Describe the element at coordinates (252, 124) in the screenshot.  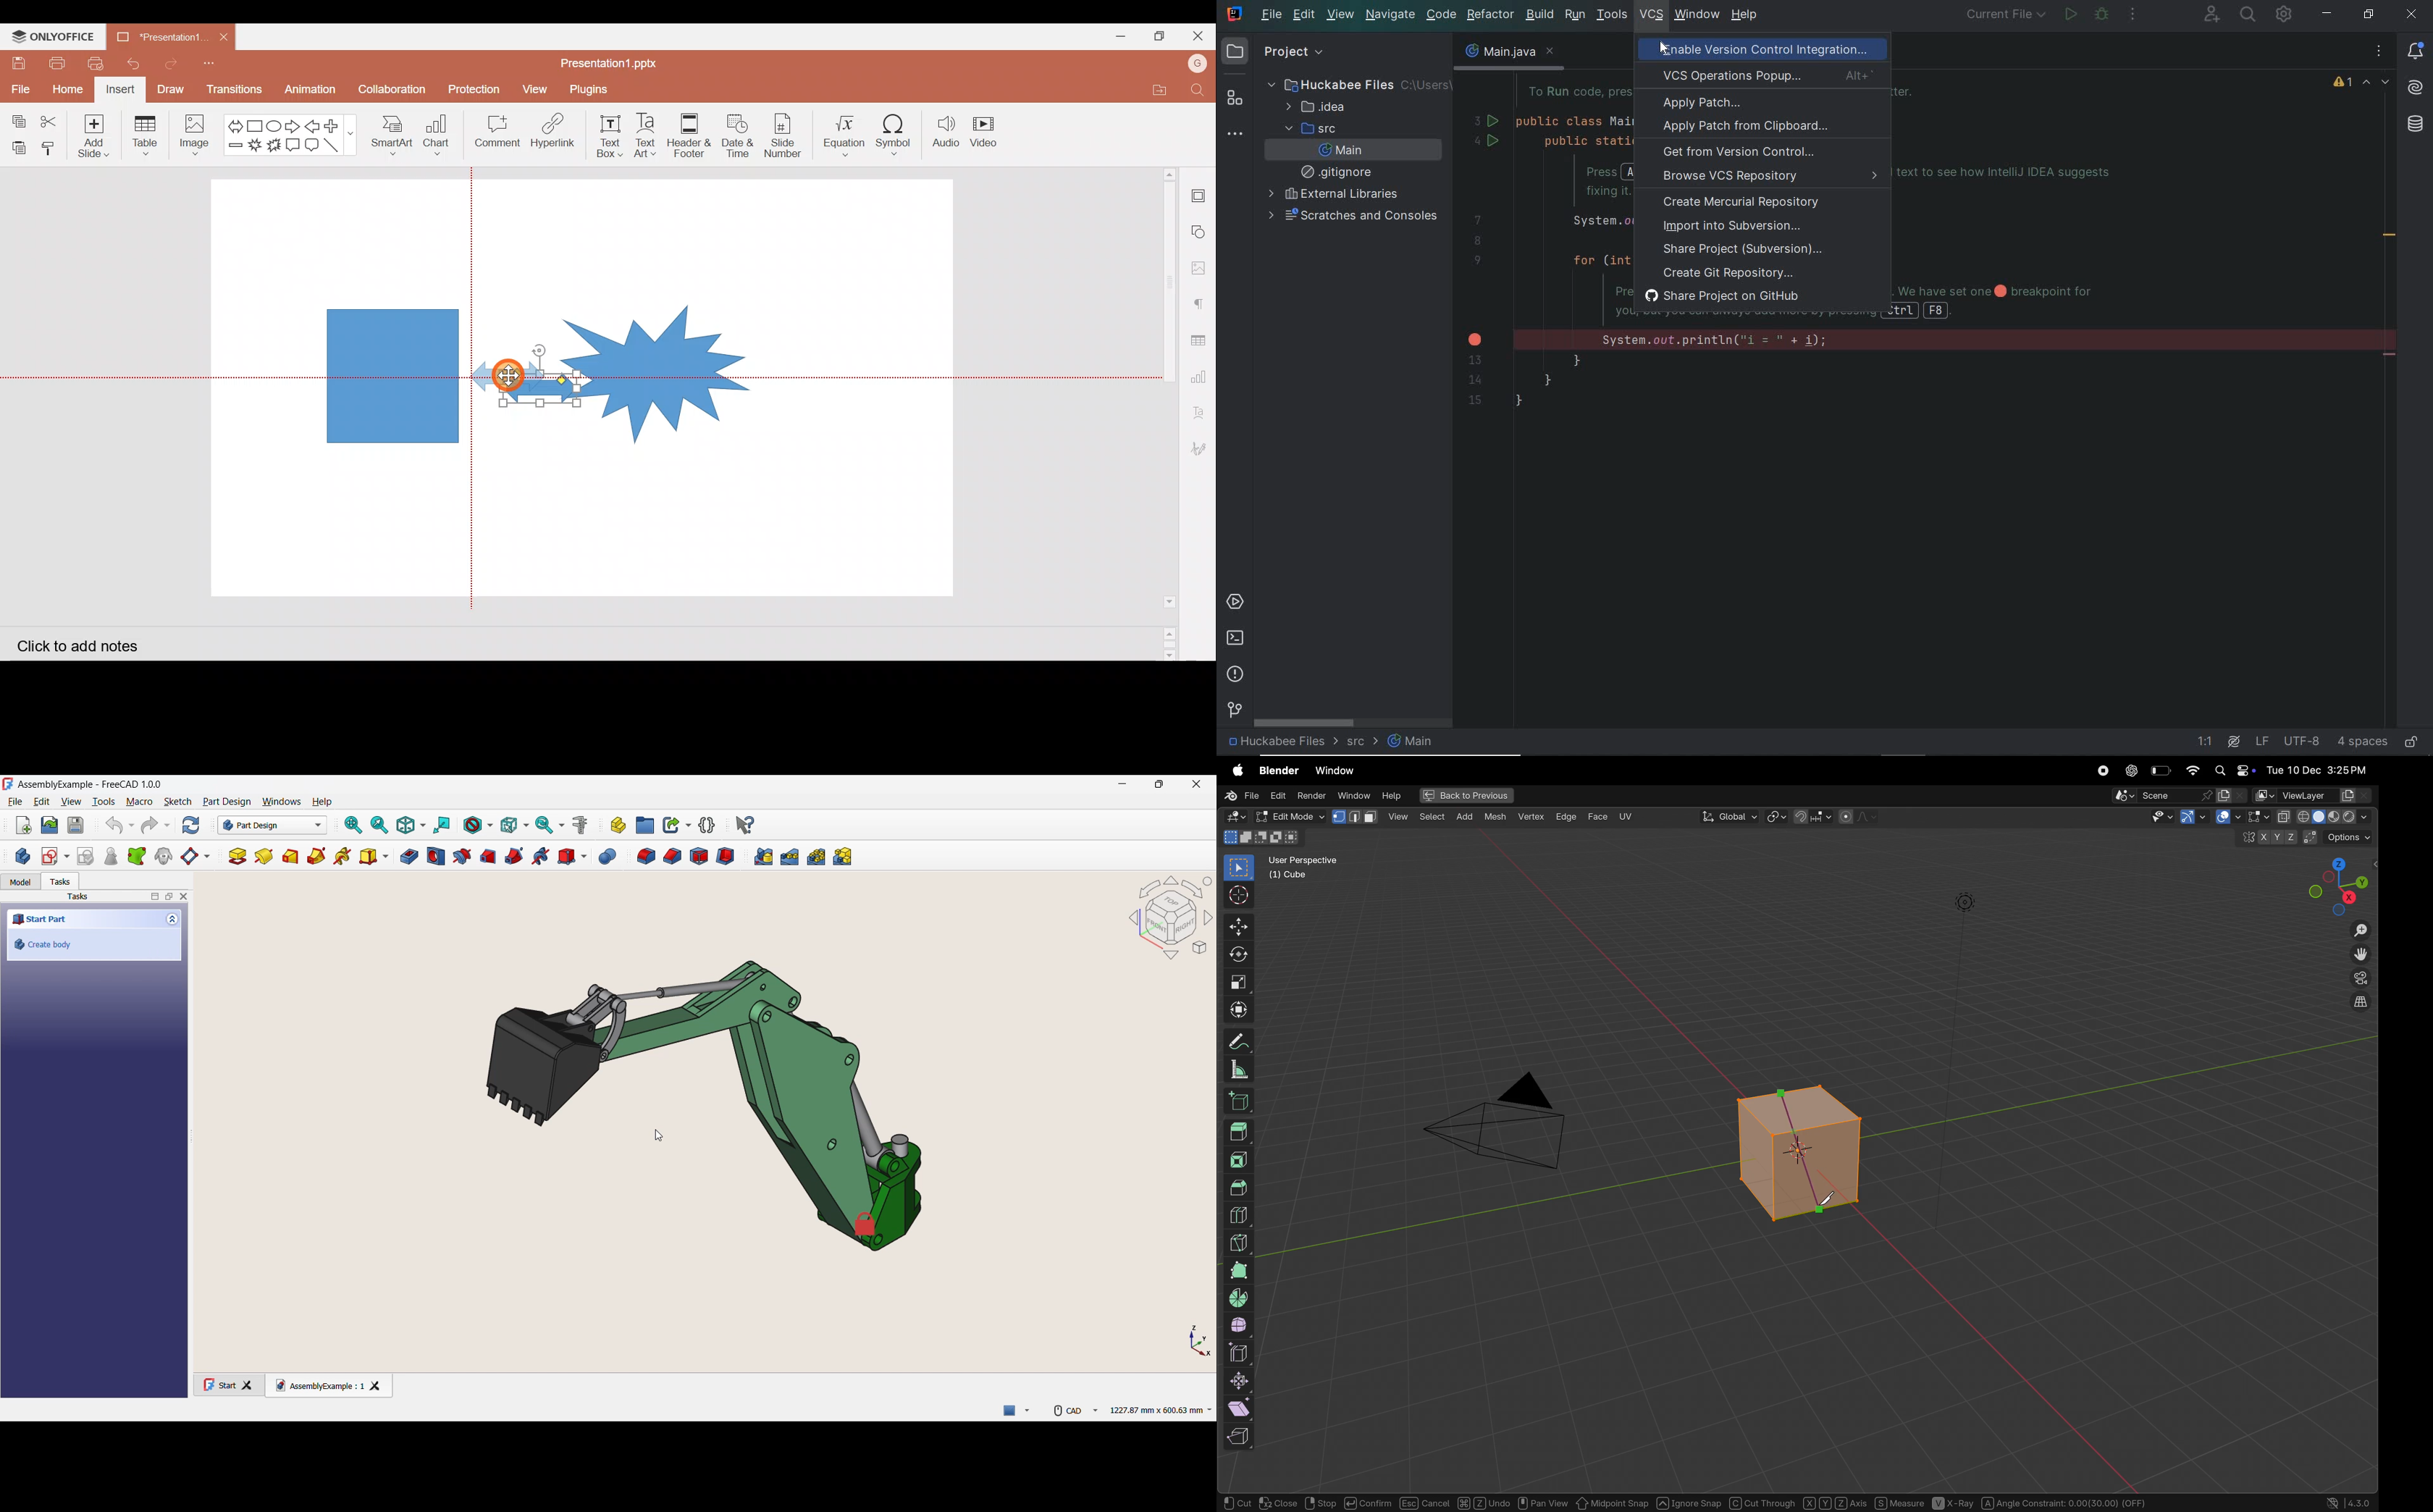
I see `Rectangle` at that location.